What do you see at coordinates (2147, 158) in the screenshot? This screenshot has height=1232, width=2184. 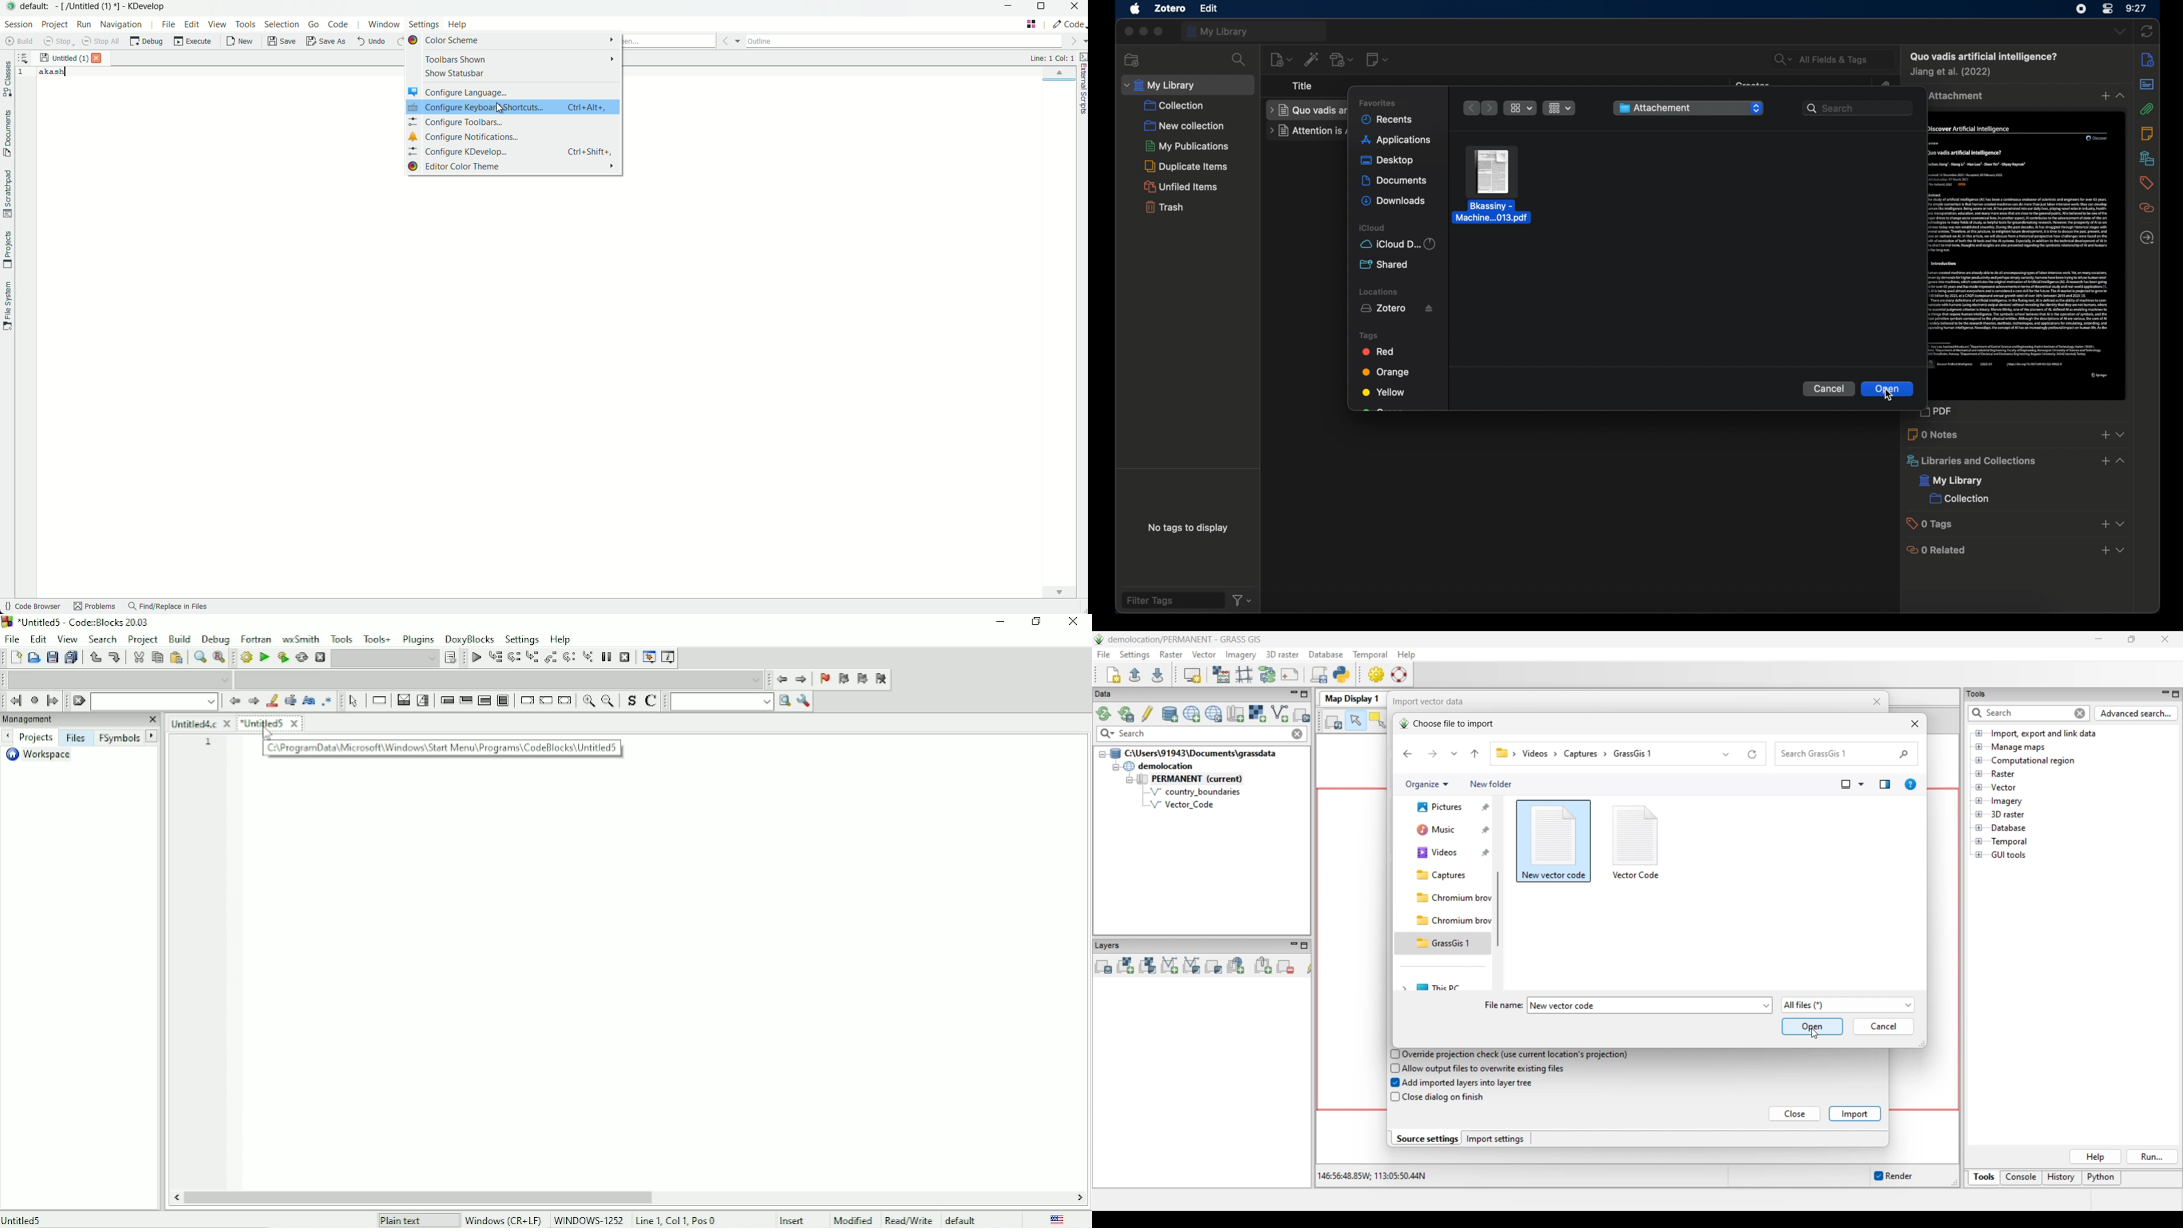 I see `libraries and collections` at bounding box center [2147, 158].